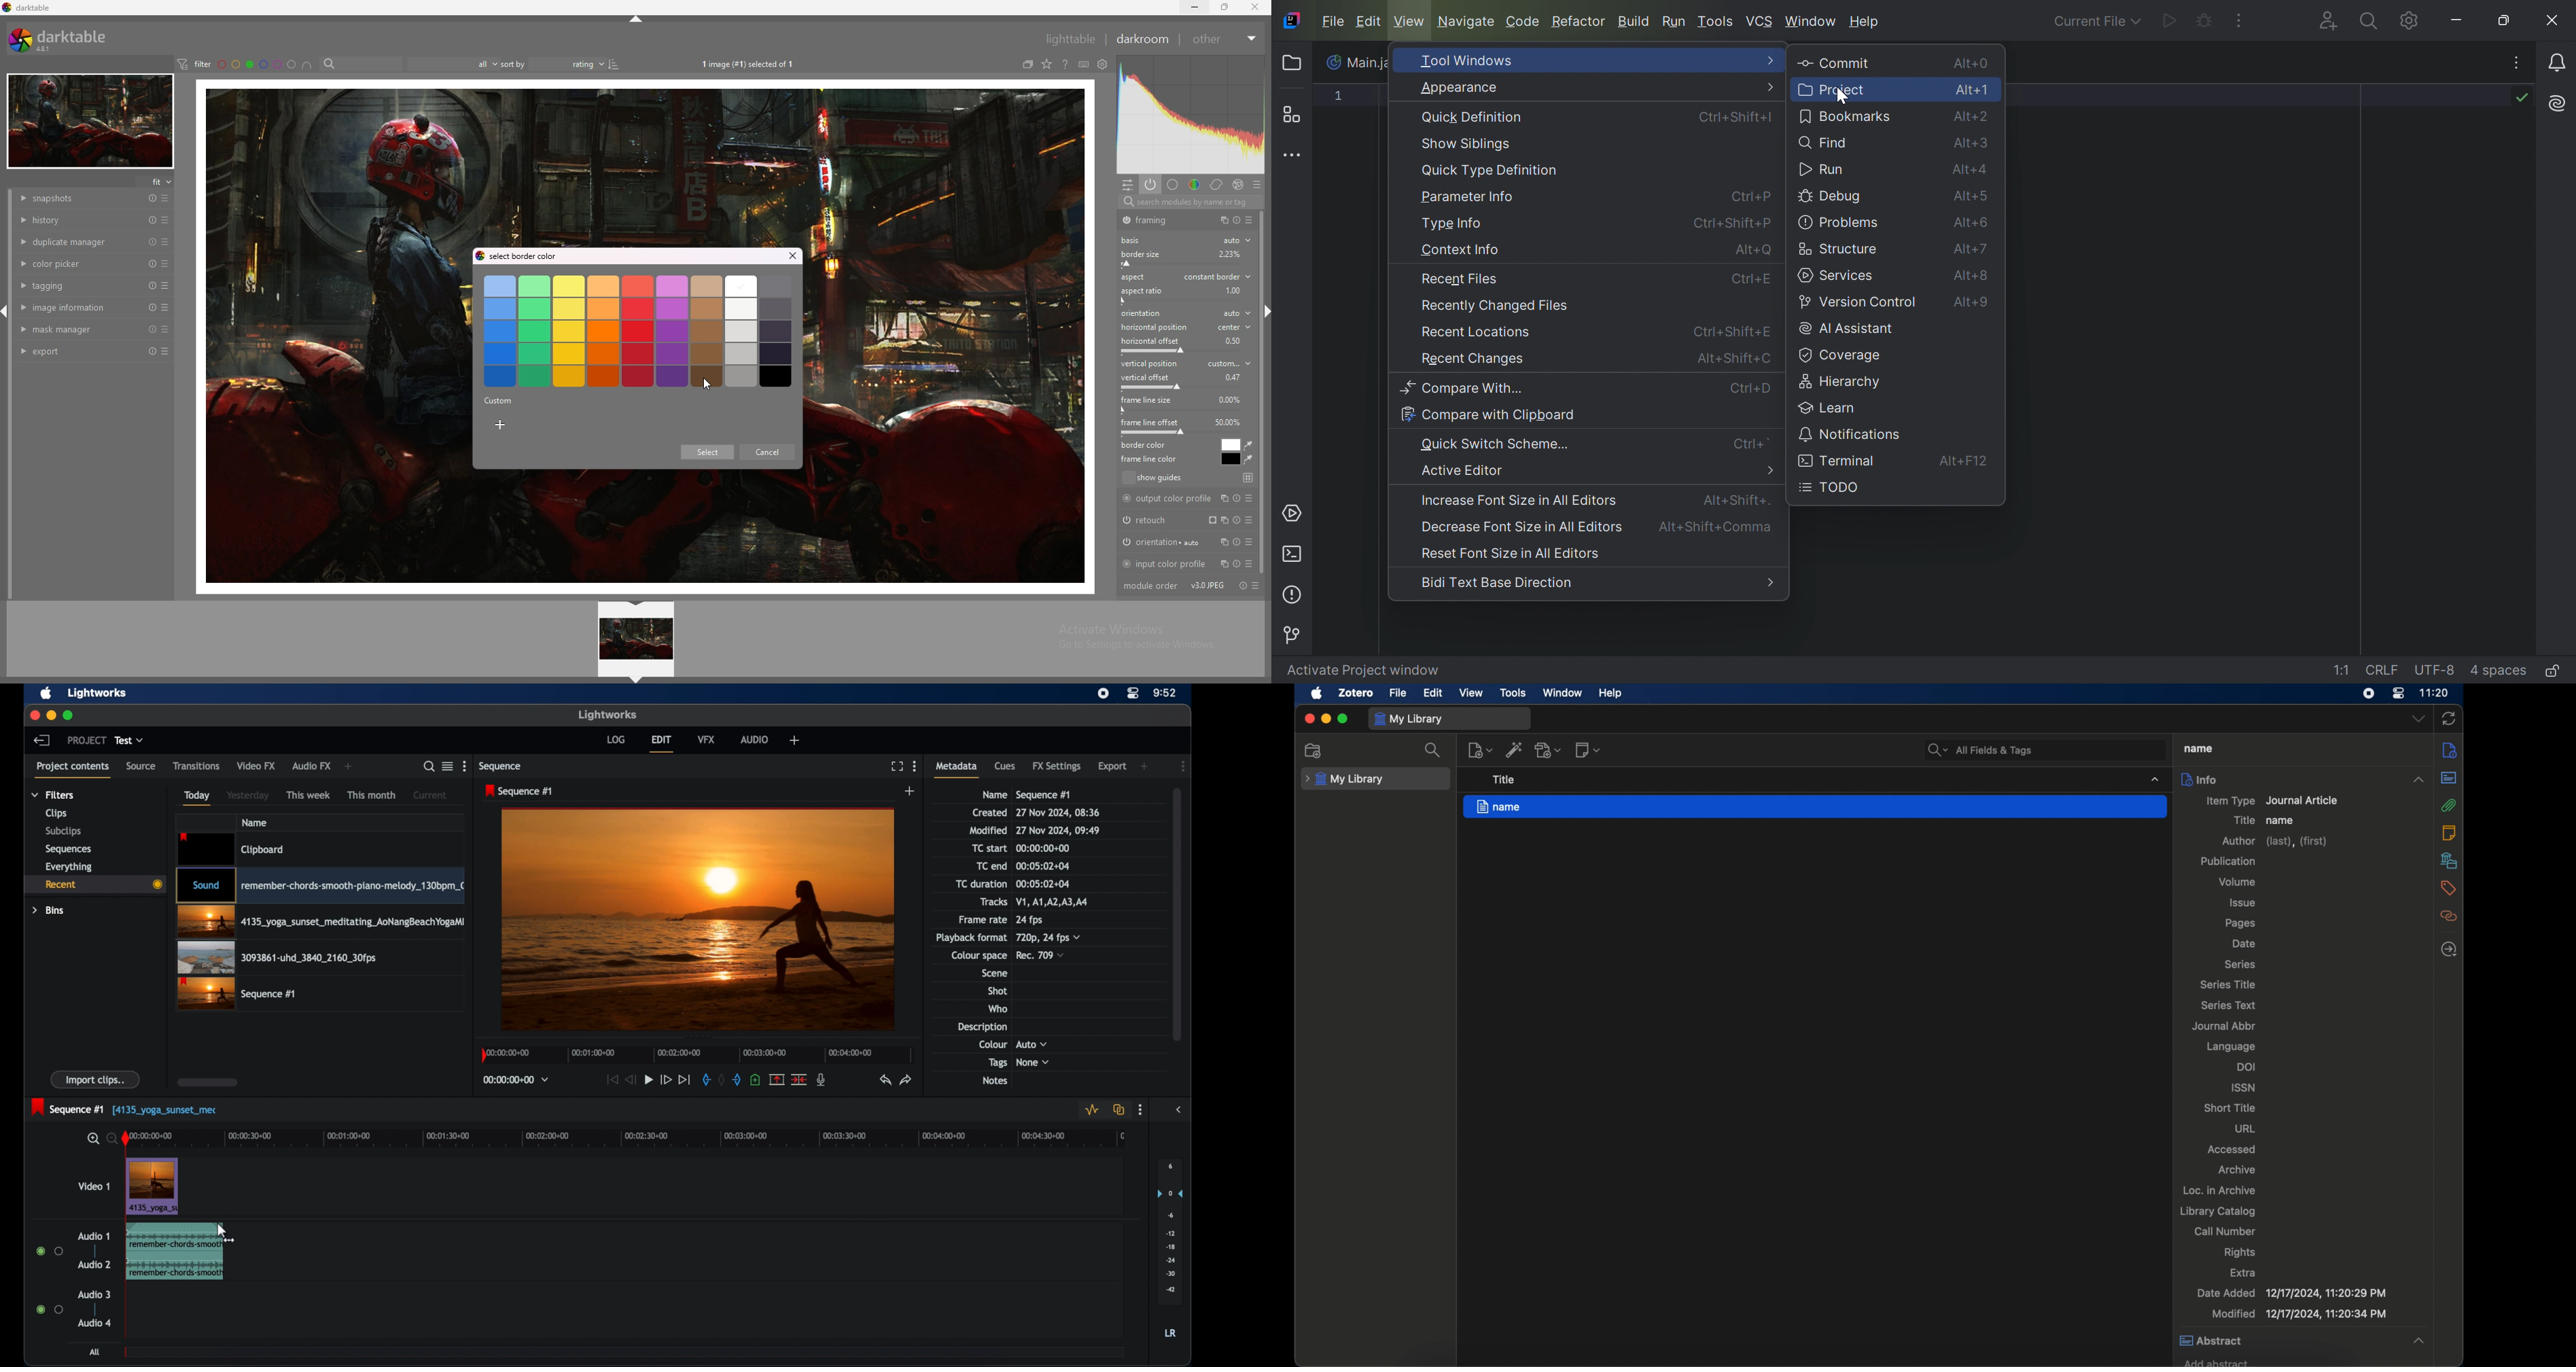  I want to click on import clips, so click(96, 1079).